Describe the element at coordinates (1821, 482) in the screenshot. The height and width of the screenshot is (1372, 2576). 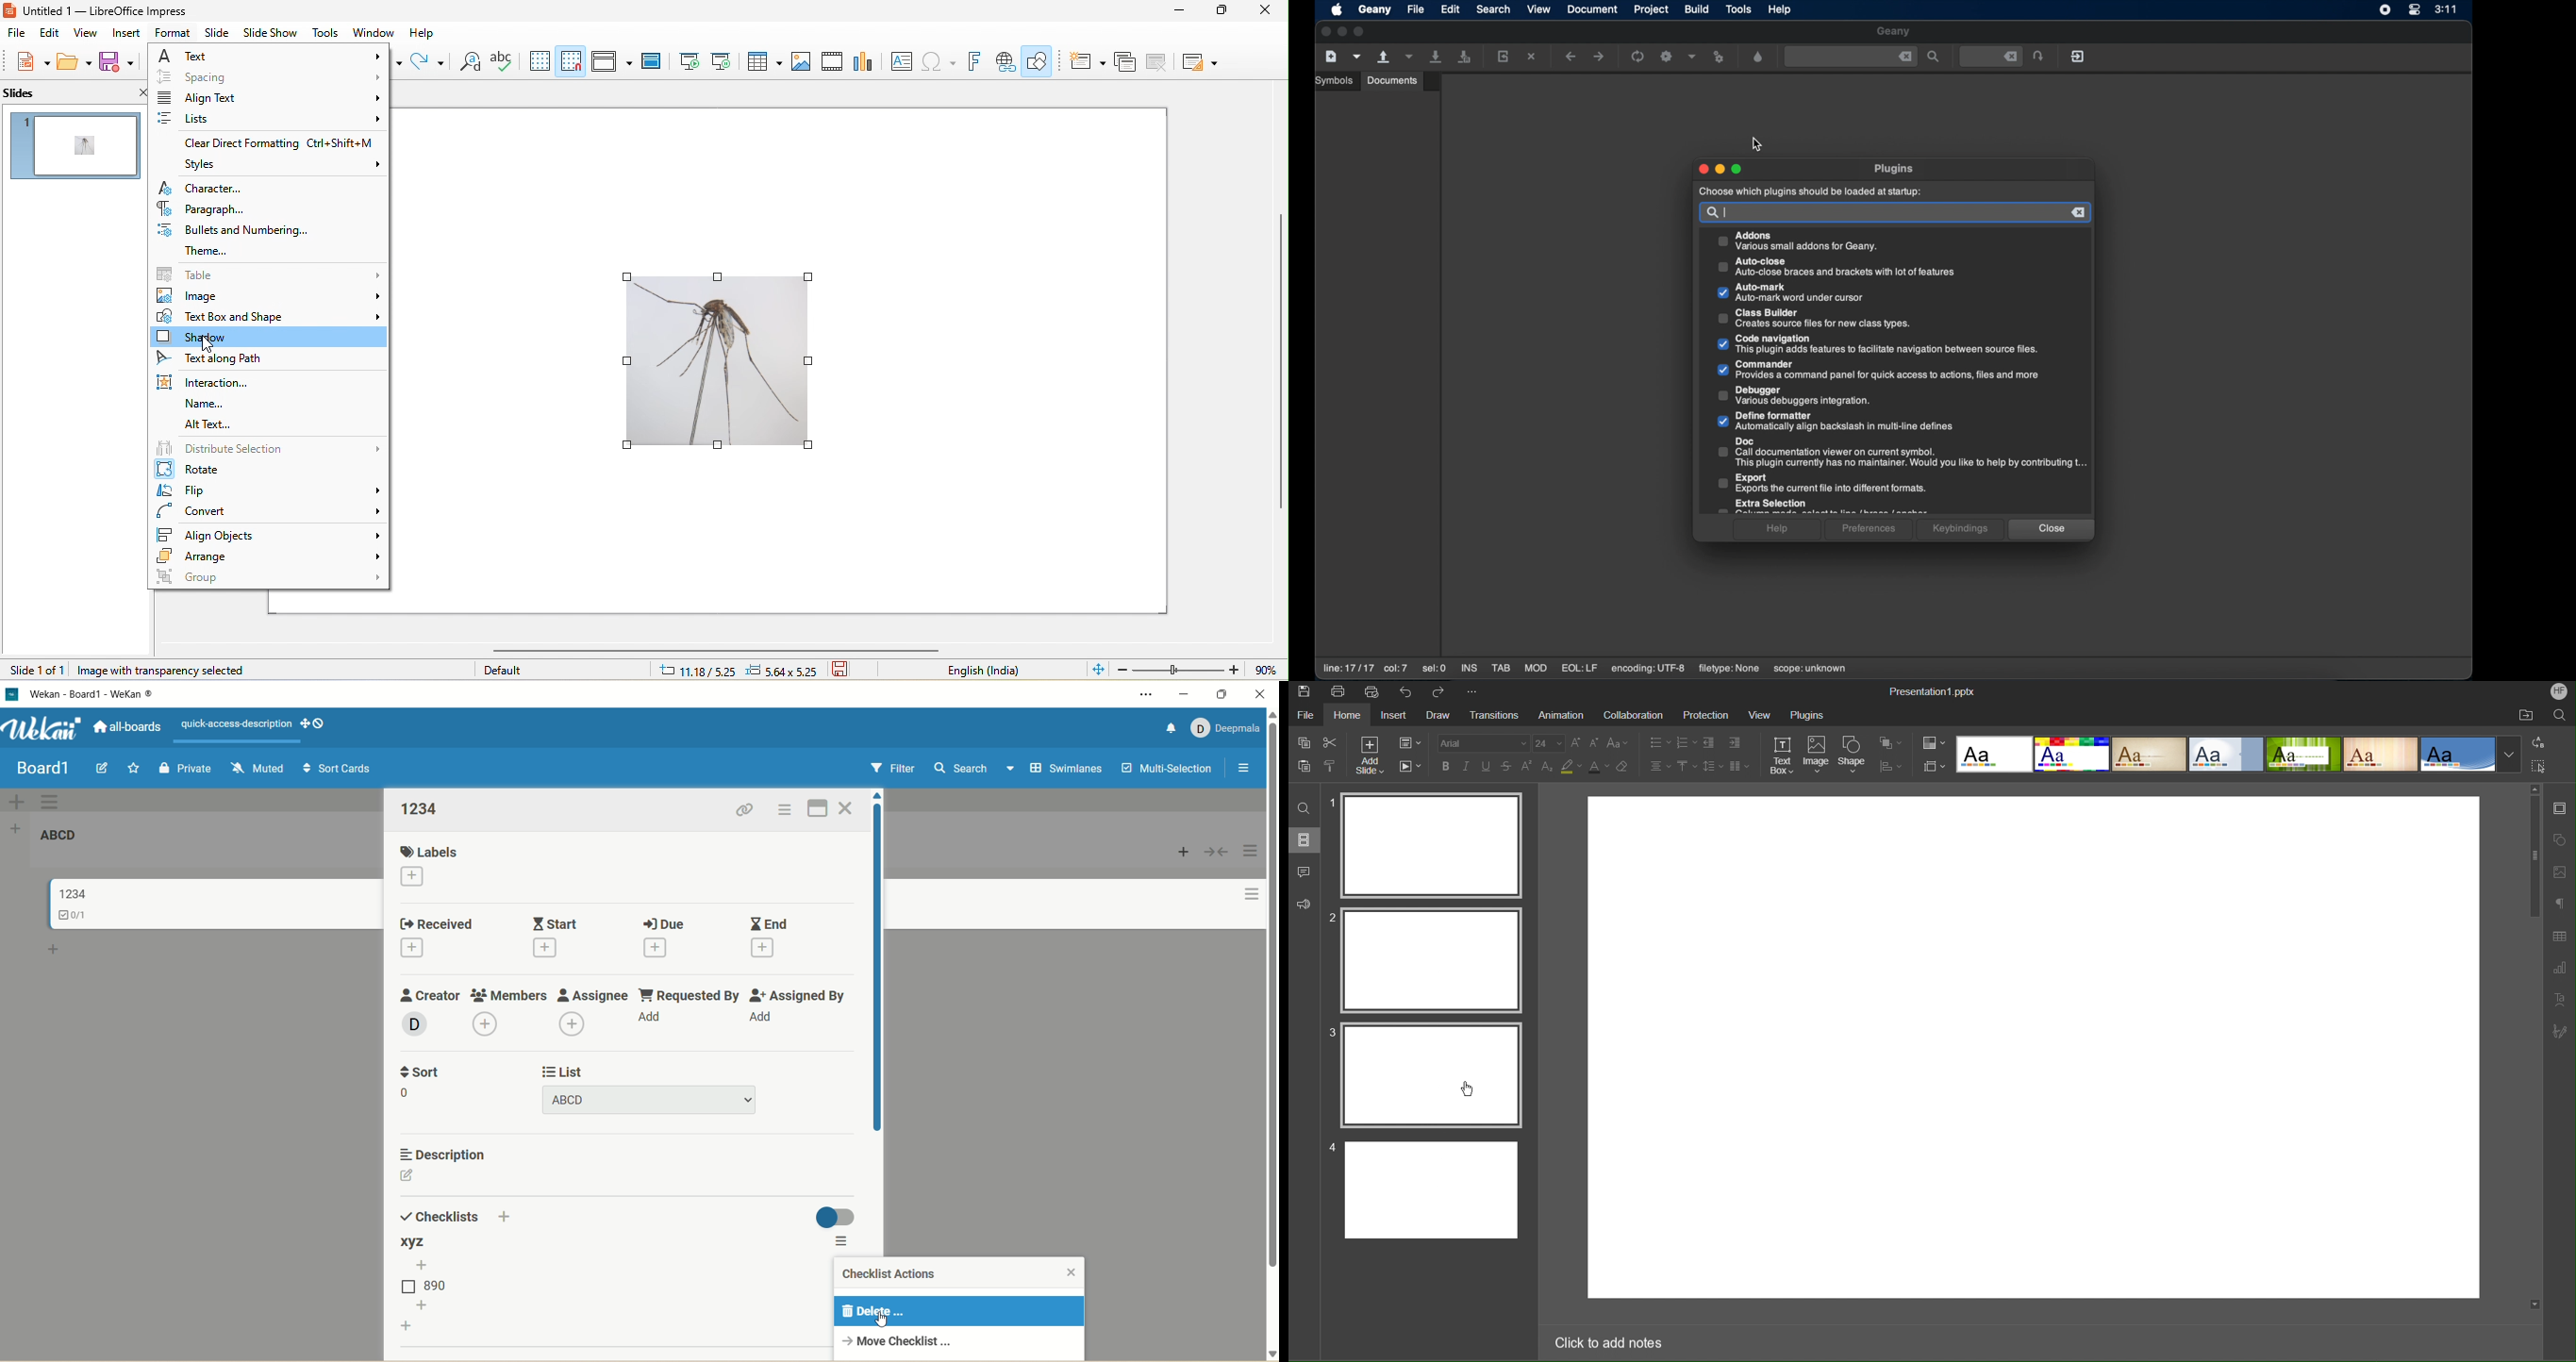
I see `Export  Exports the current file into different formats` at that location.